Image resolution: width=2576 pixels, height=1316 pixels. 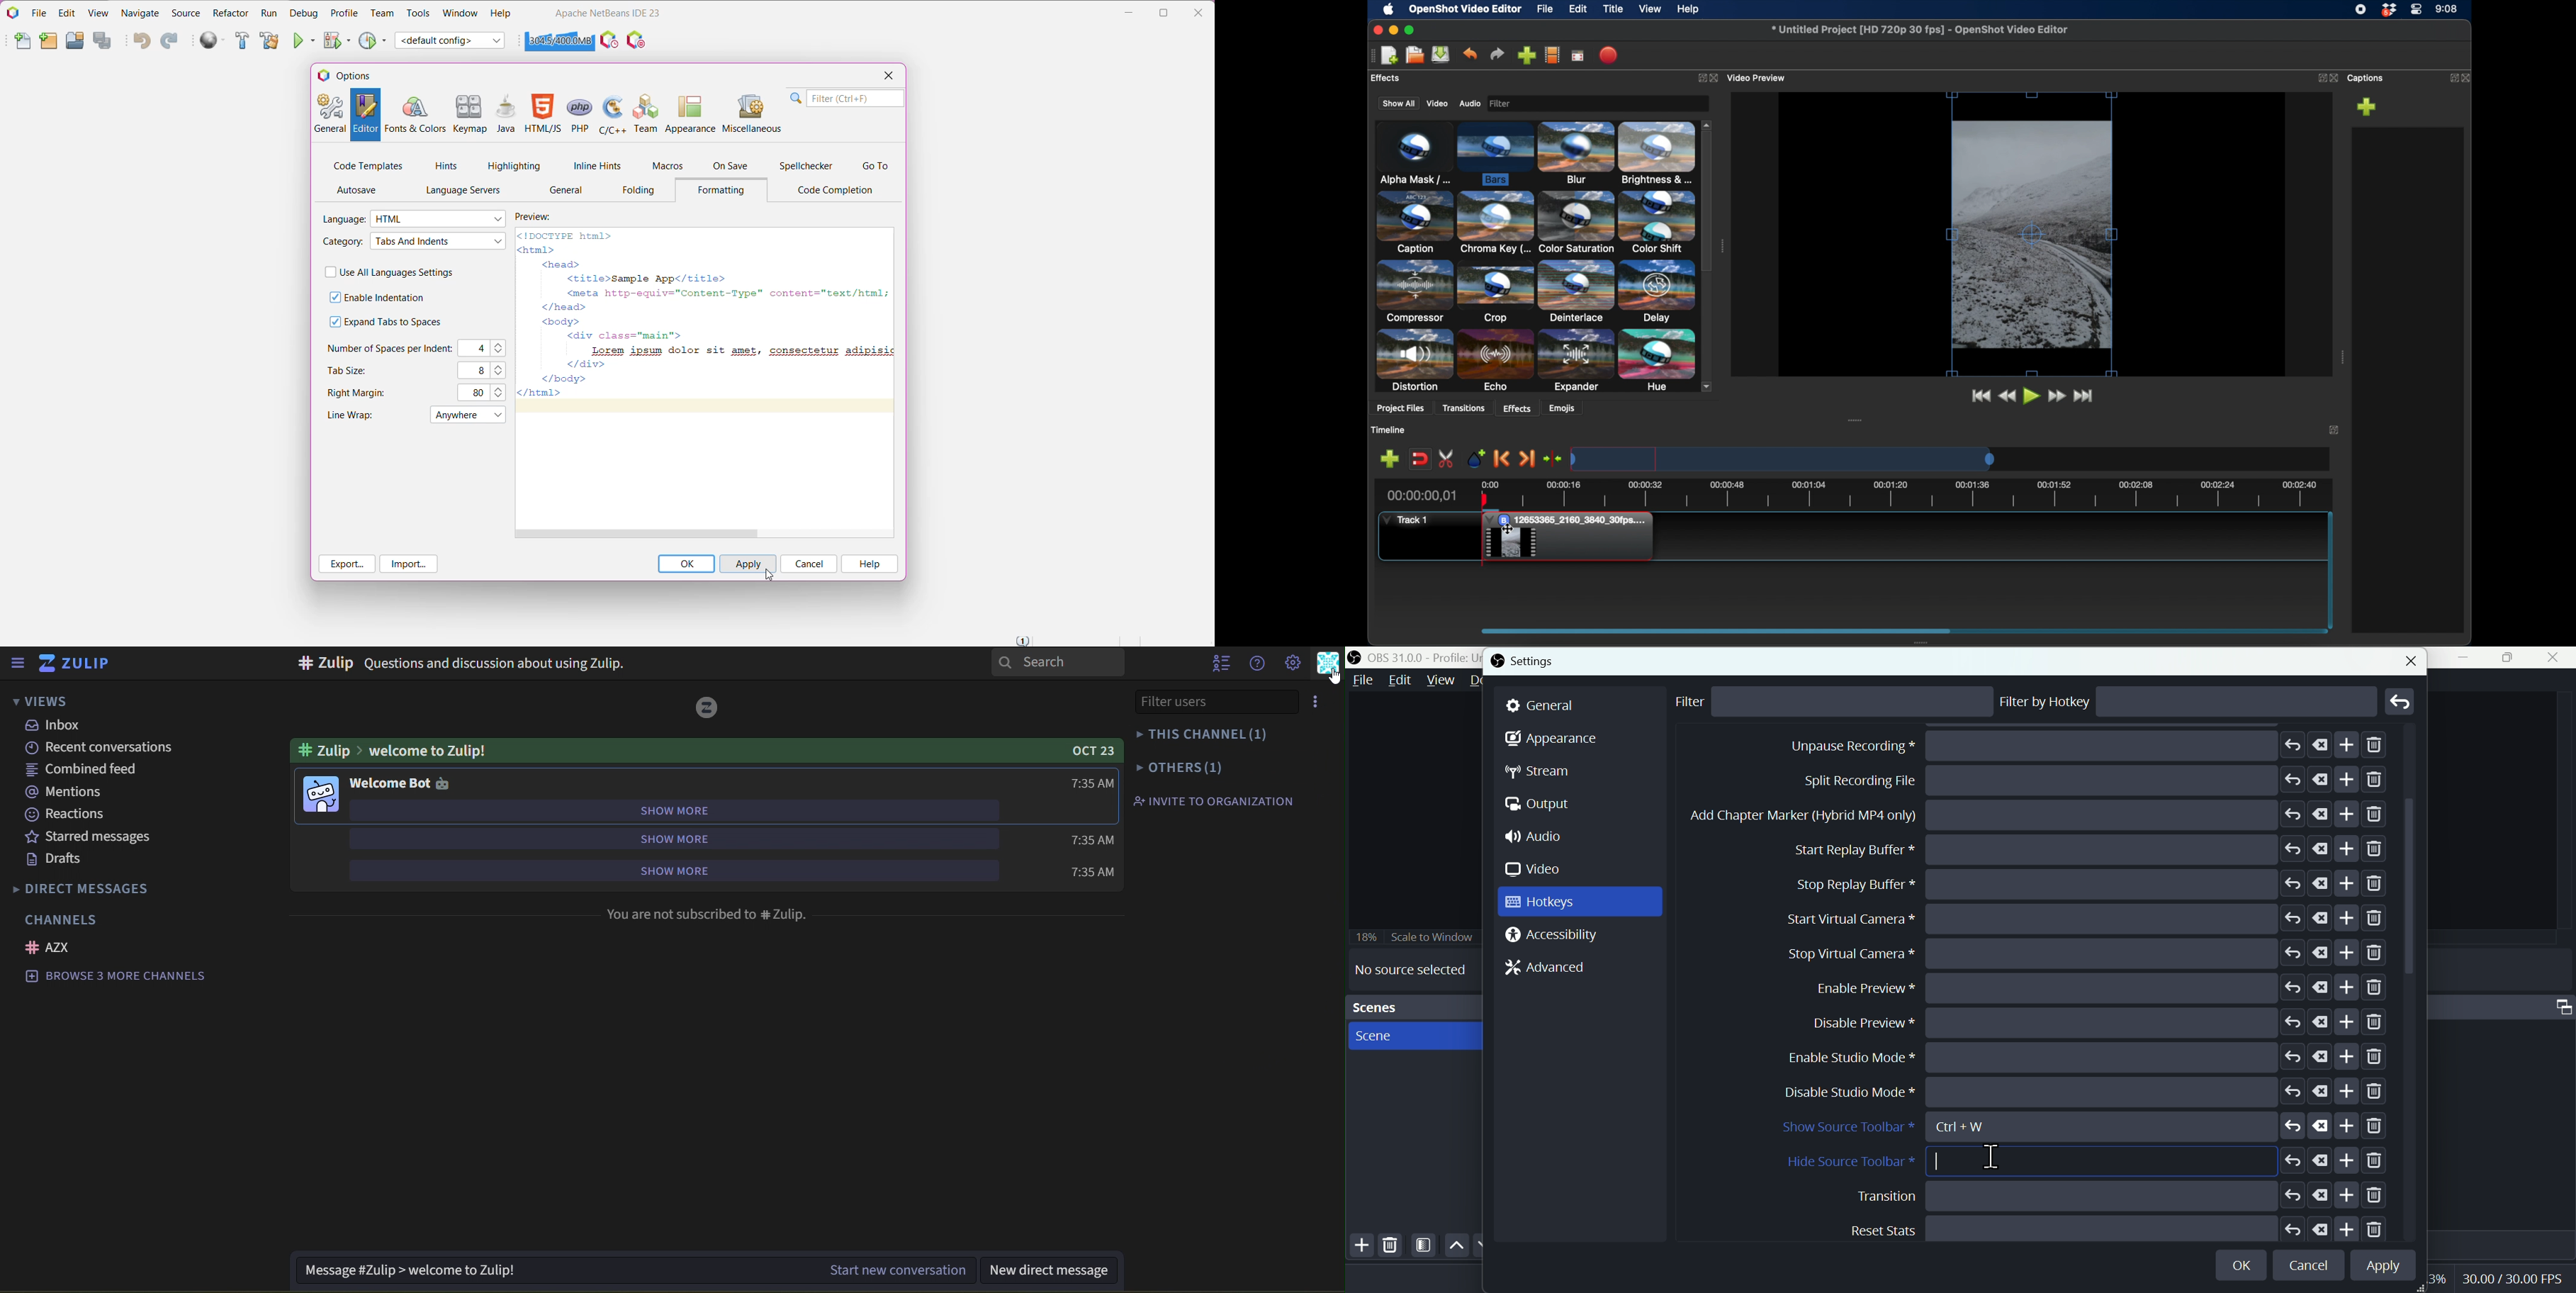 What do you see at coordinates (69, 919) in the screenshot?
I see `channels` at bounding box center [69, 919].